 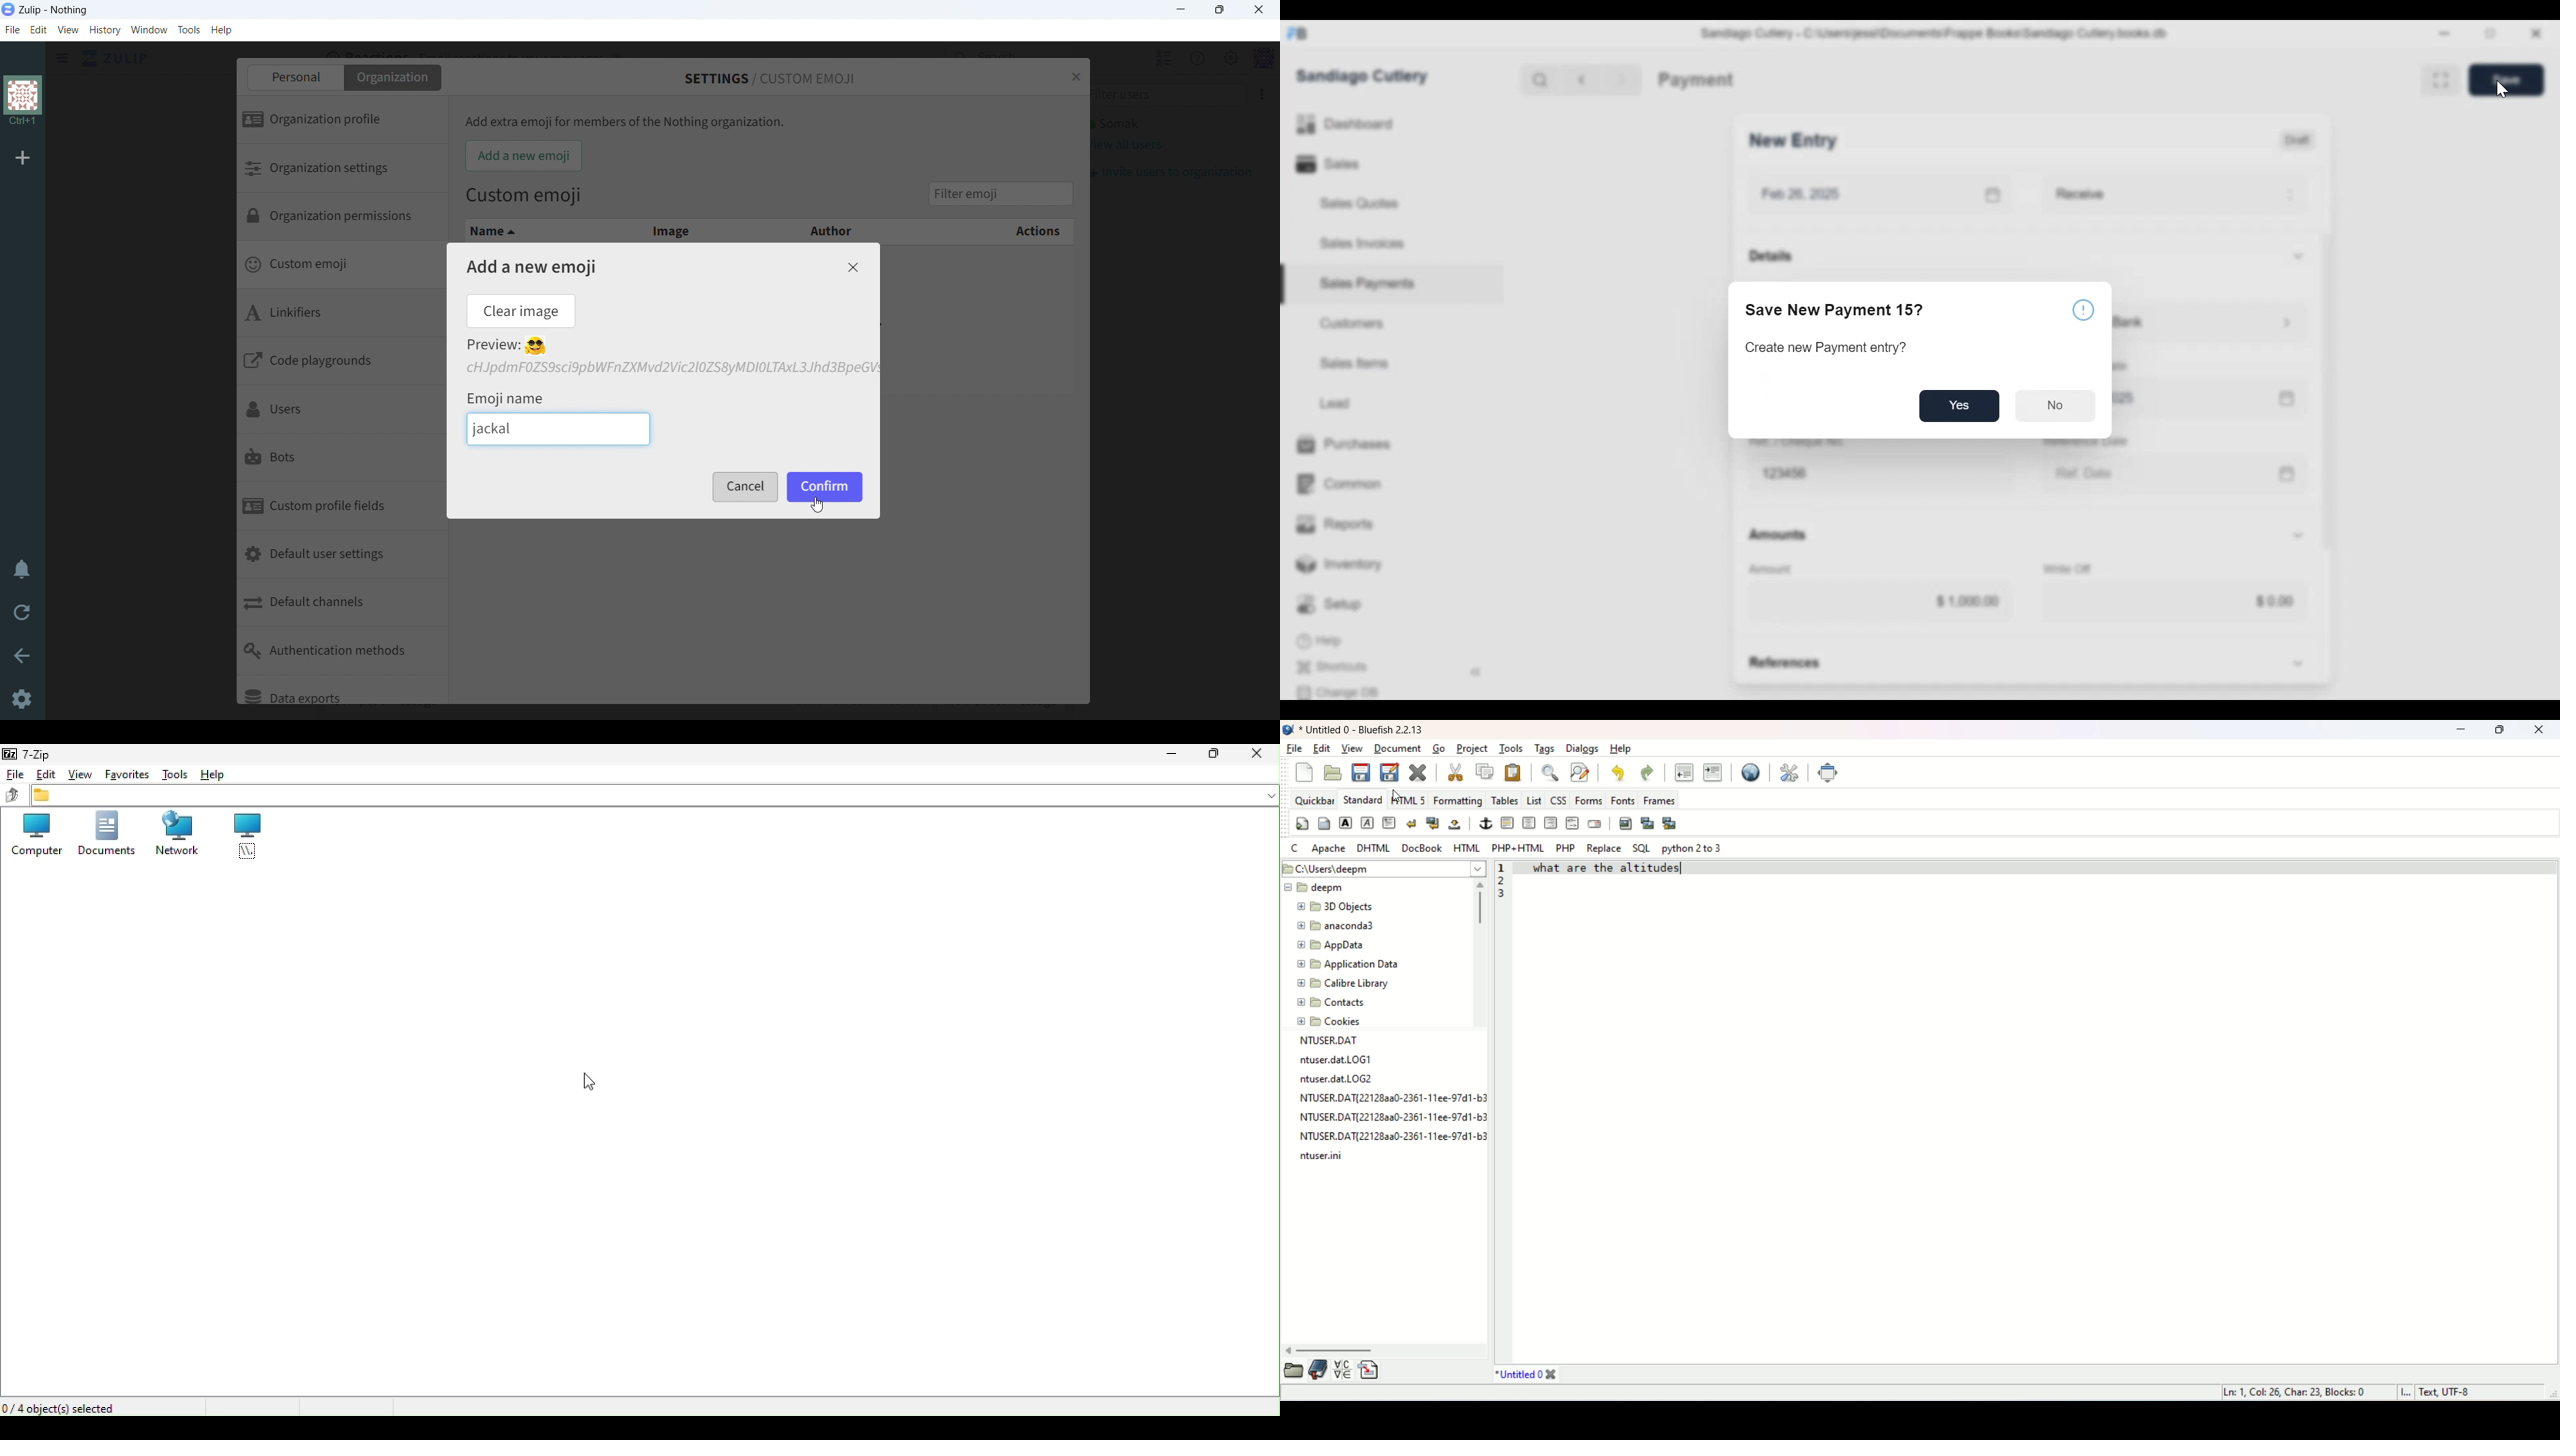 I want to click on emoji name, so click(x=507, y=397).